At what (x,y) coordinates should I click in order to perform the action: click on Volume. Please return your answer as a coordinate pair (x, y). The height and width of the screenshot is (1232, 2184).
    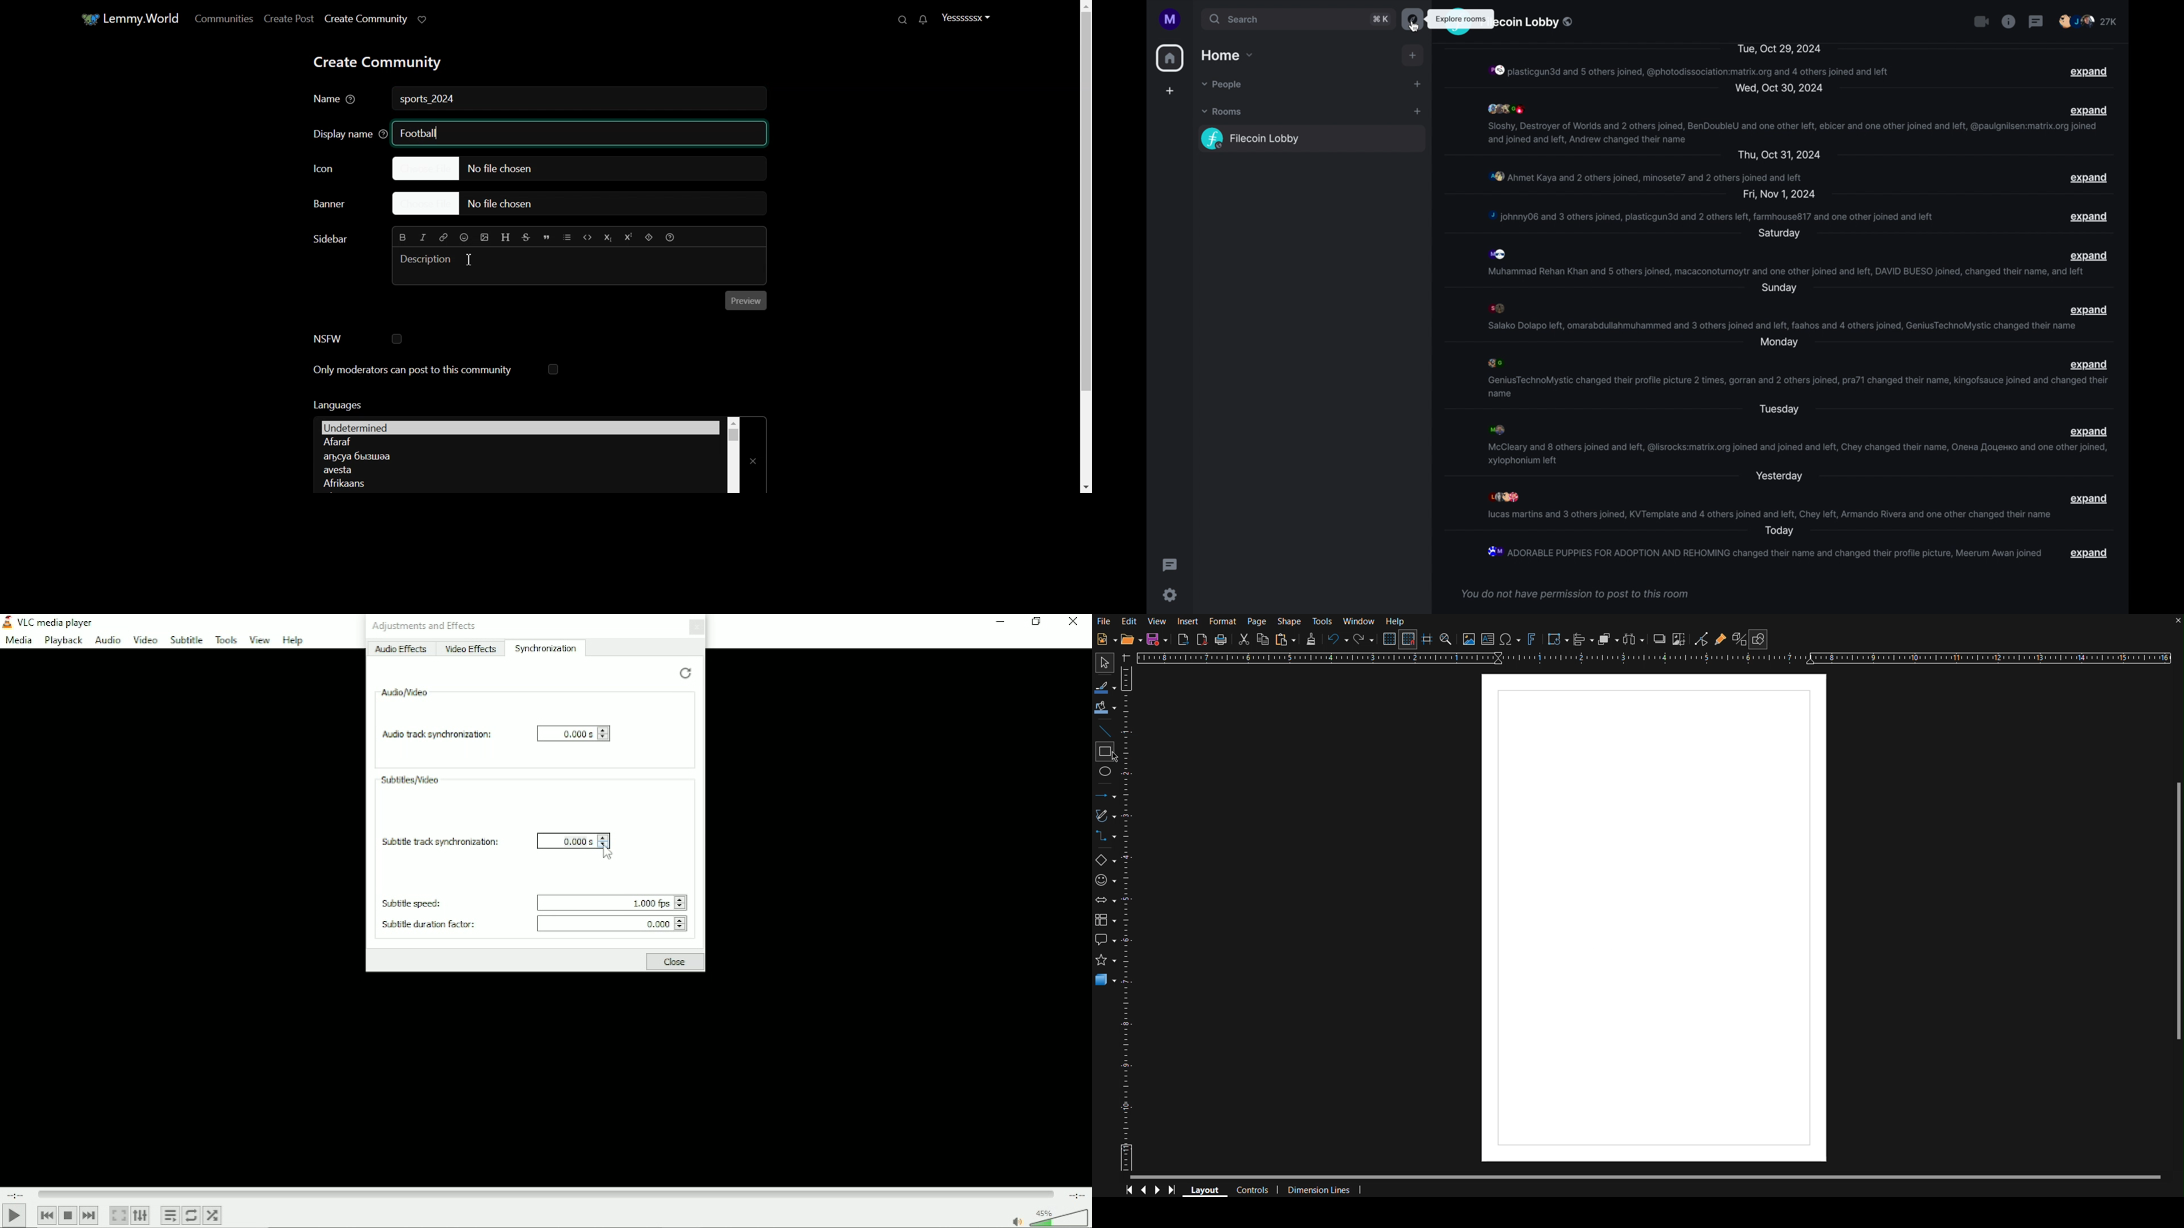
    Looking at the image, I should click on (1046, 1217).